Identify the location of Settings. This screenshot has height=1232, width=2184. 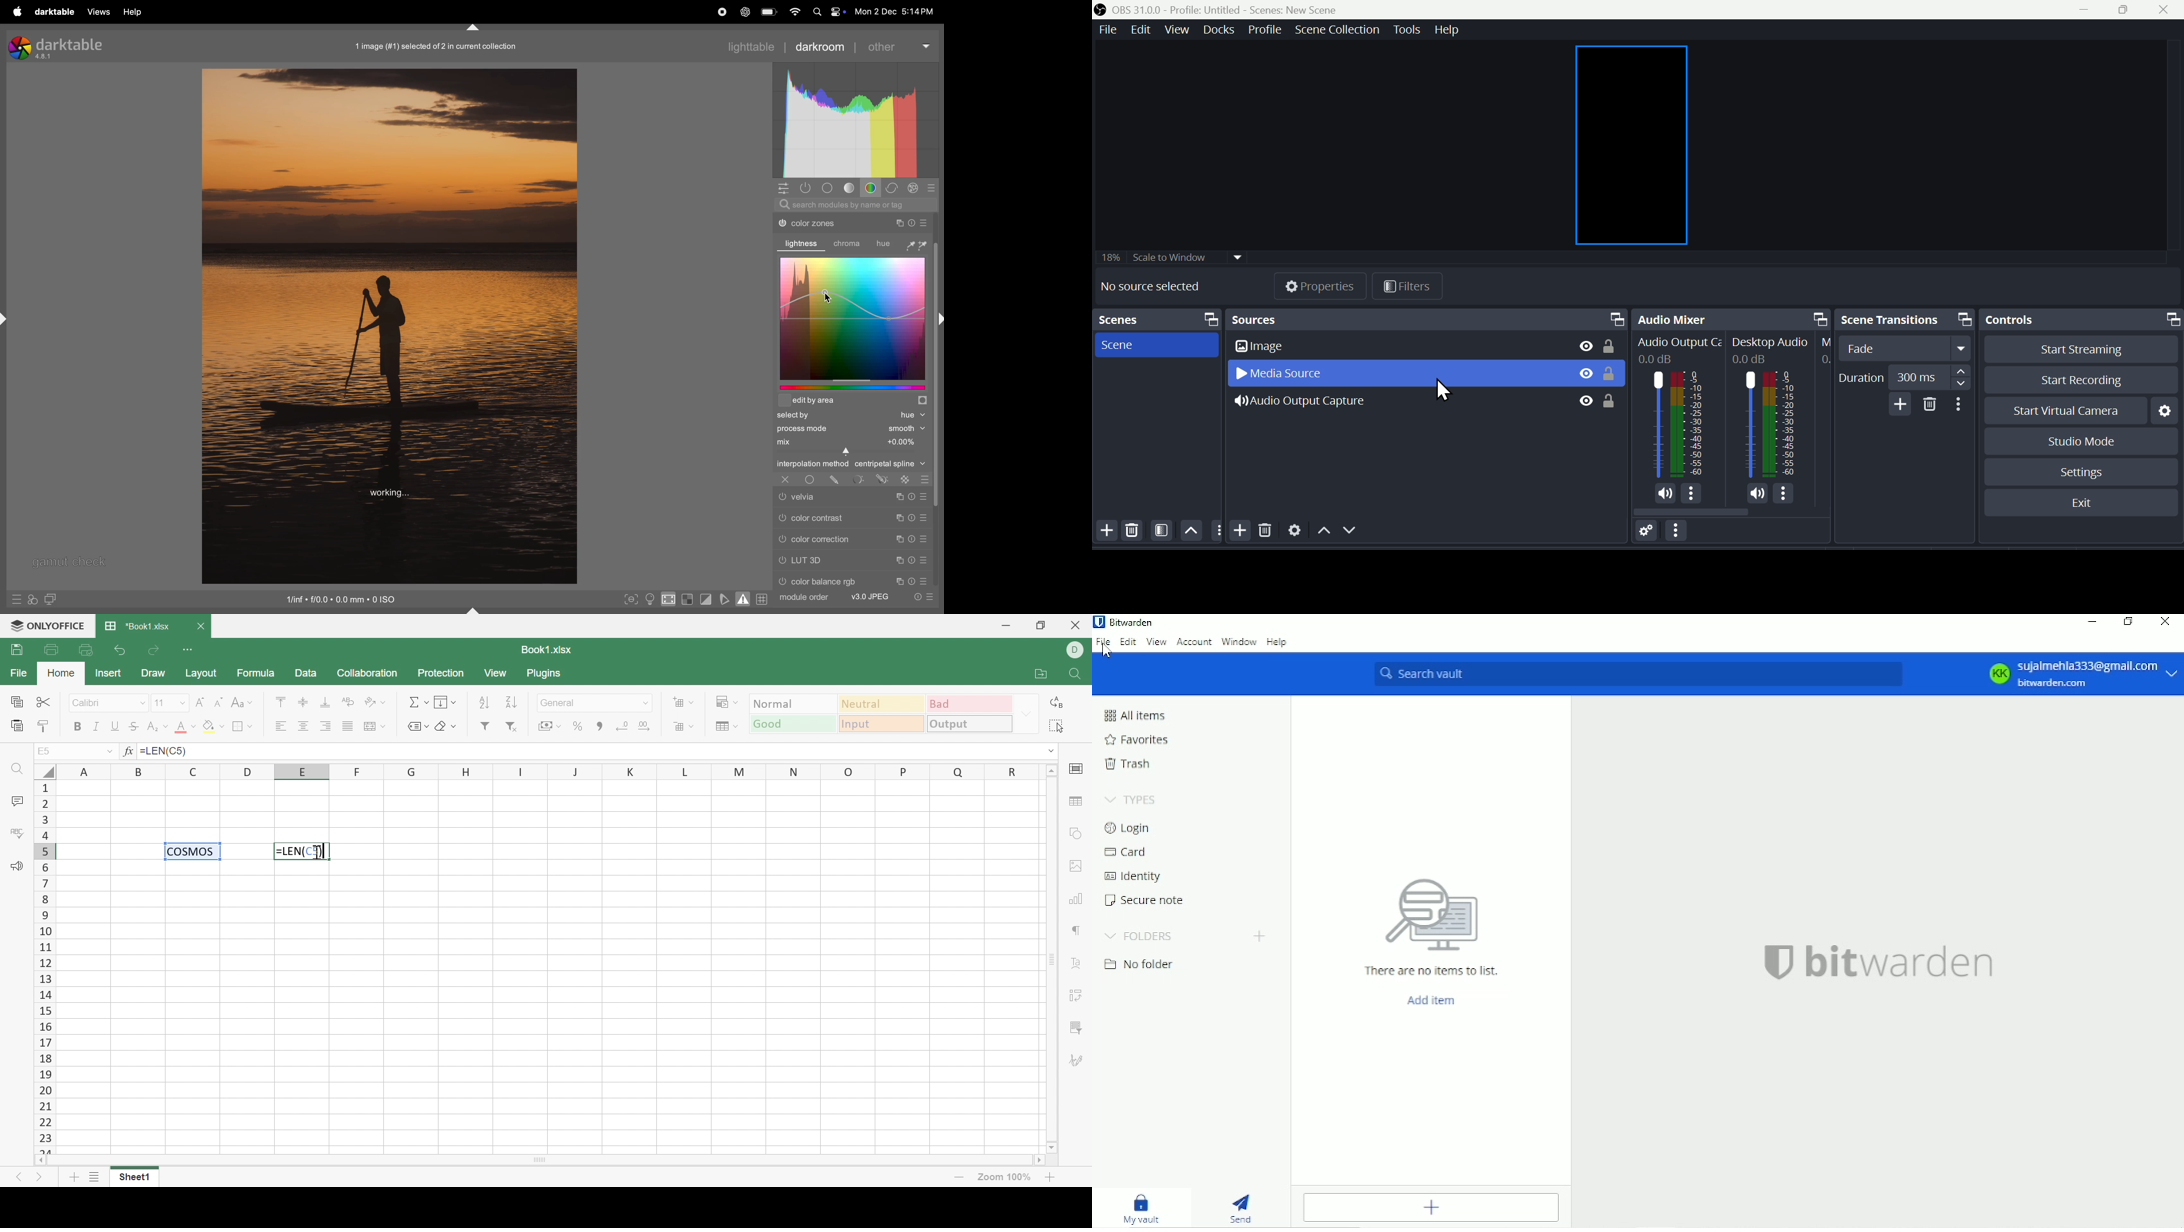
(1294, 533).